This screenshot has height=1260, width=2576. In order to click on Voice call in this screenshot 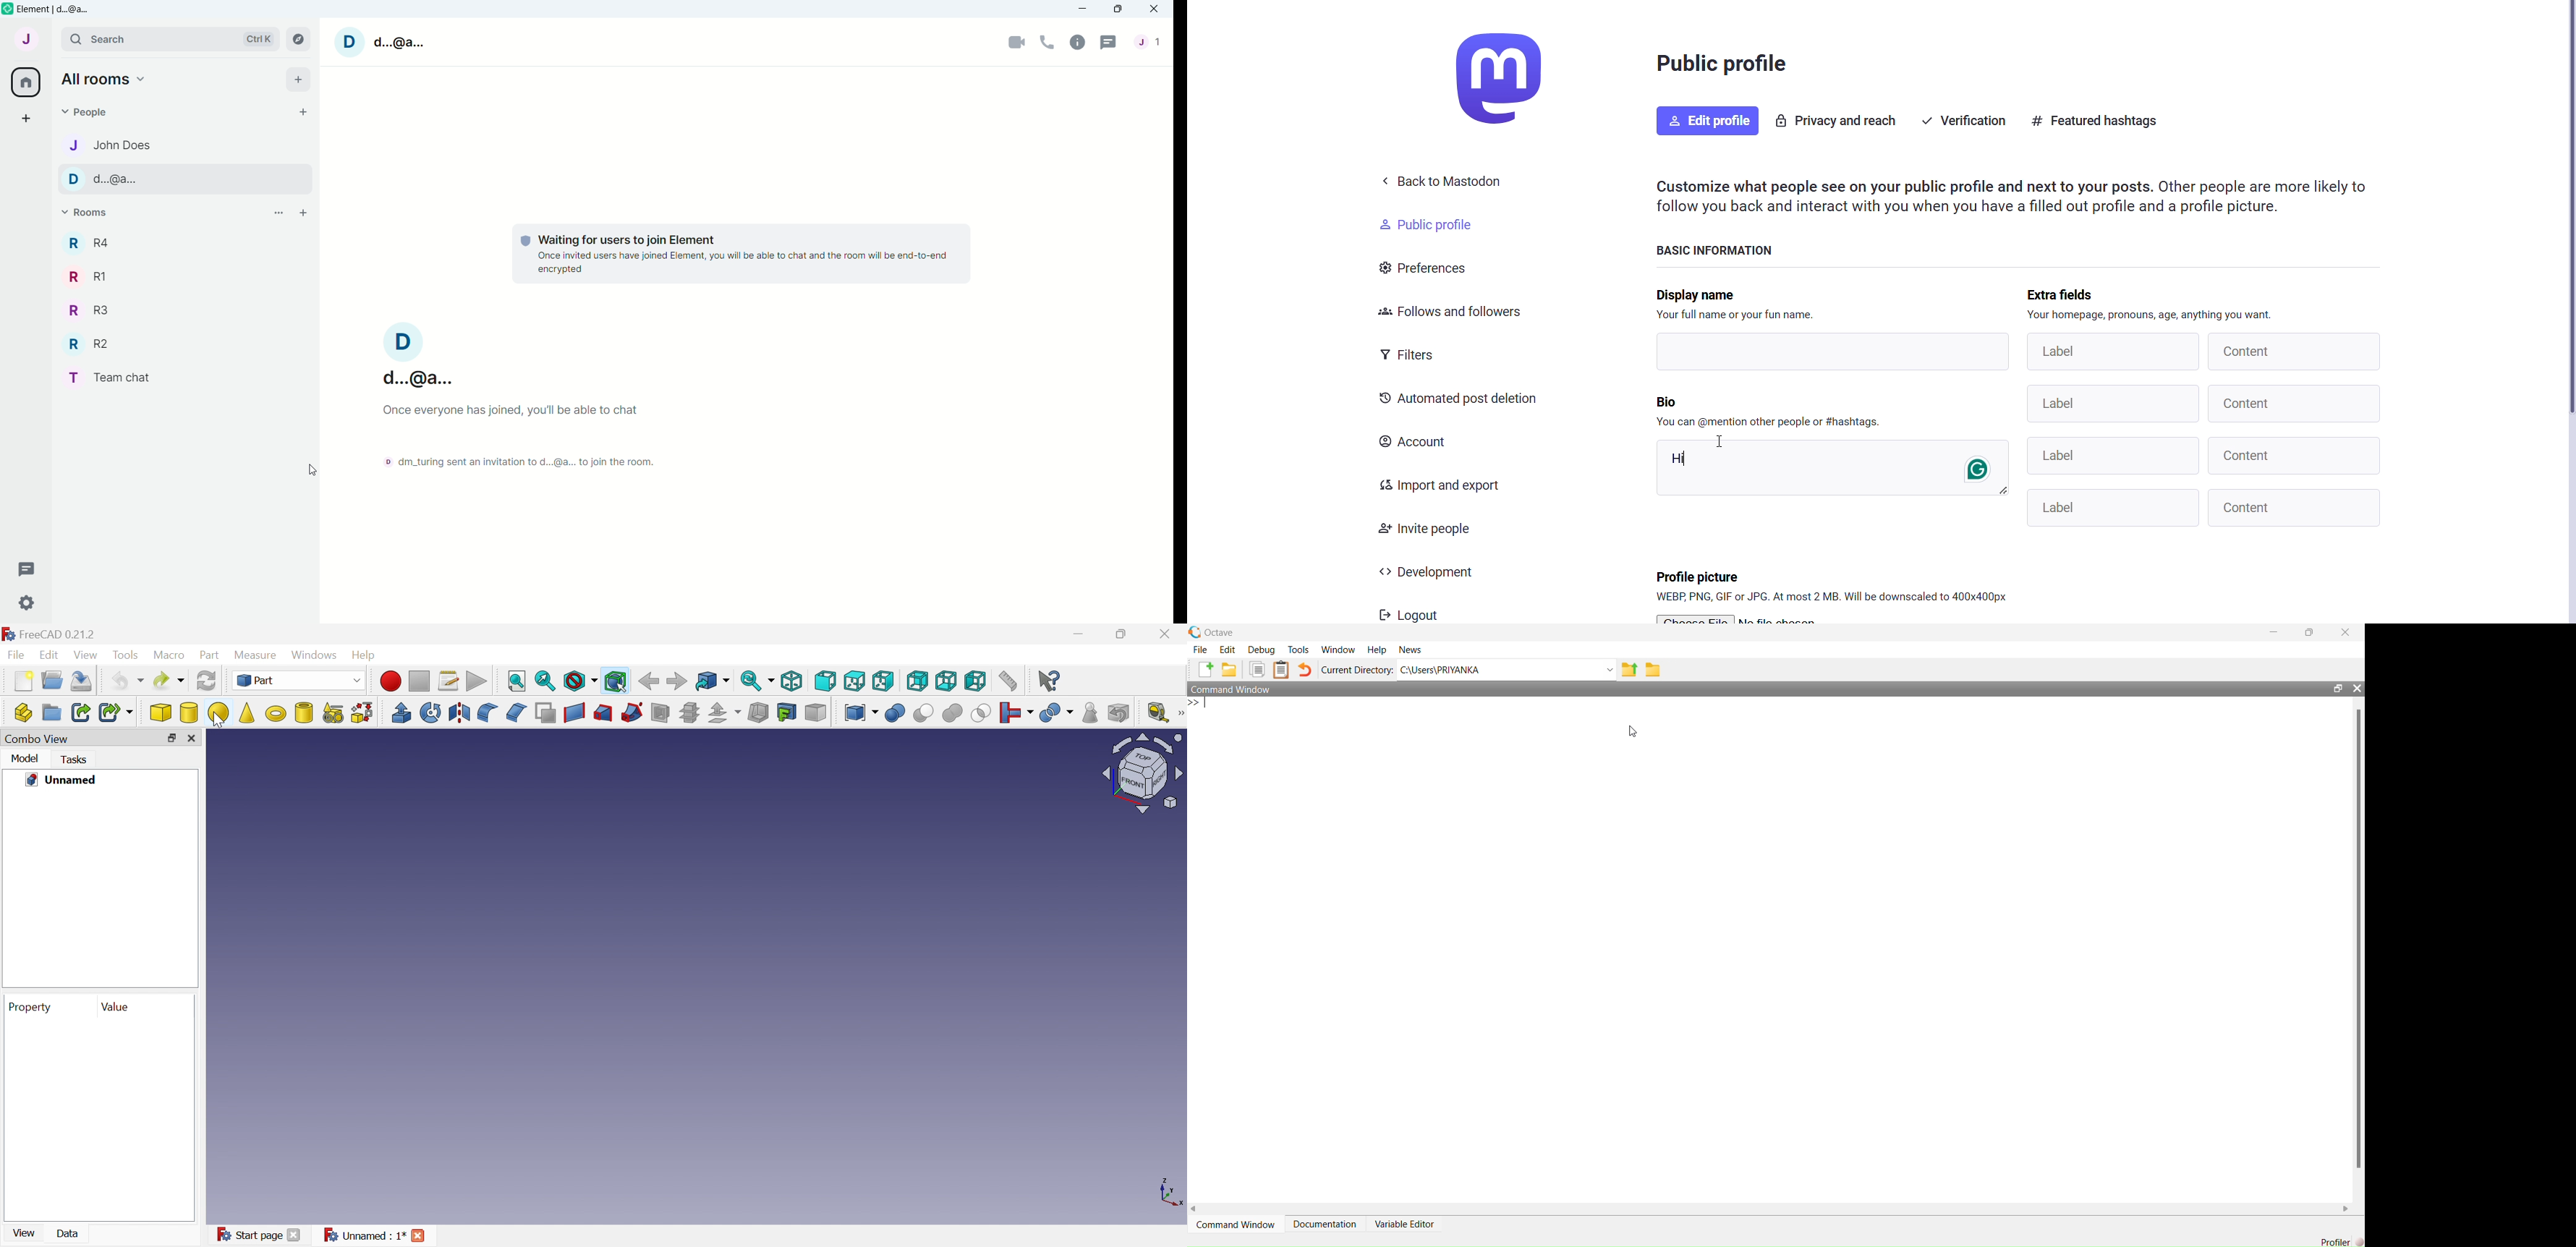, I will do `click(1047, 42)`.